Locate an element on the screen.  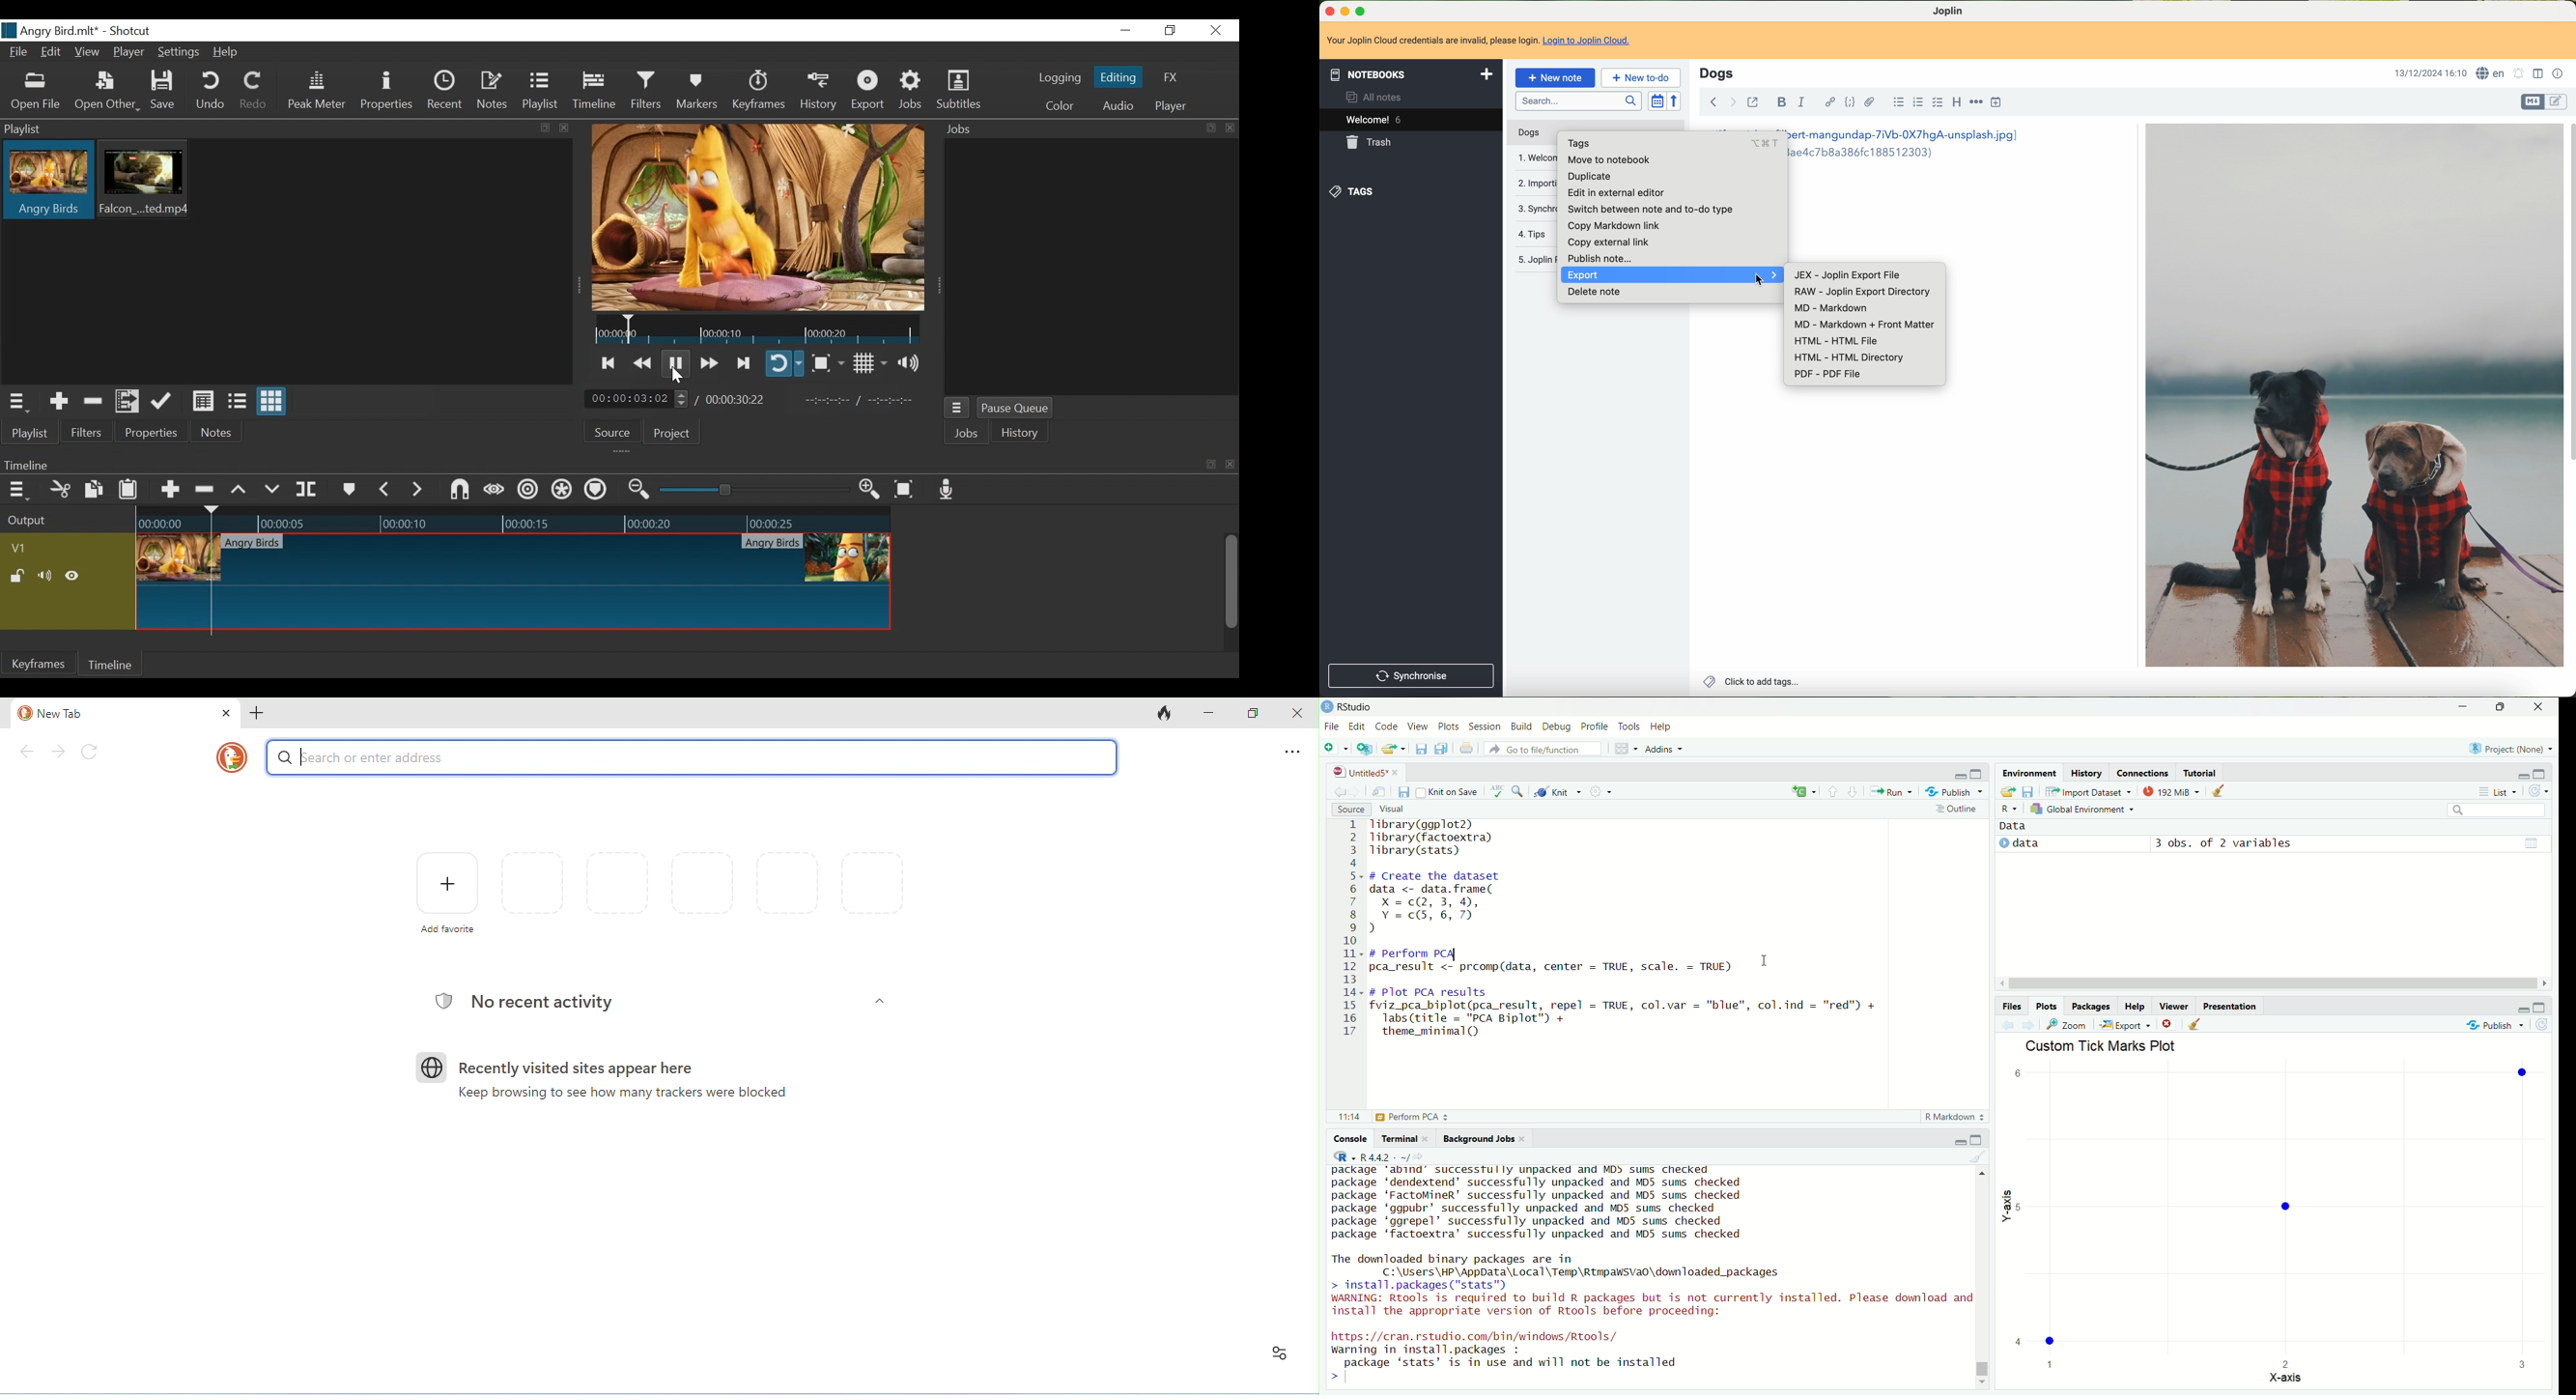
Presentation is located at coordinates (2230, 1006).